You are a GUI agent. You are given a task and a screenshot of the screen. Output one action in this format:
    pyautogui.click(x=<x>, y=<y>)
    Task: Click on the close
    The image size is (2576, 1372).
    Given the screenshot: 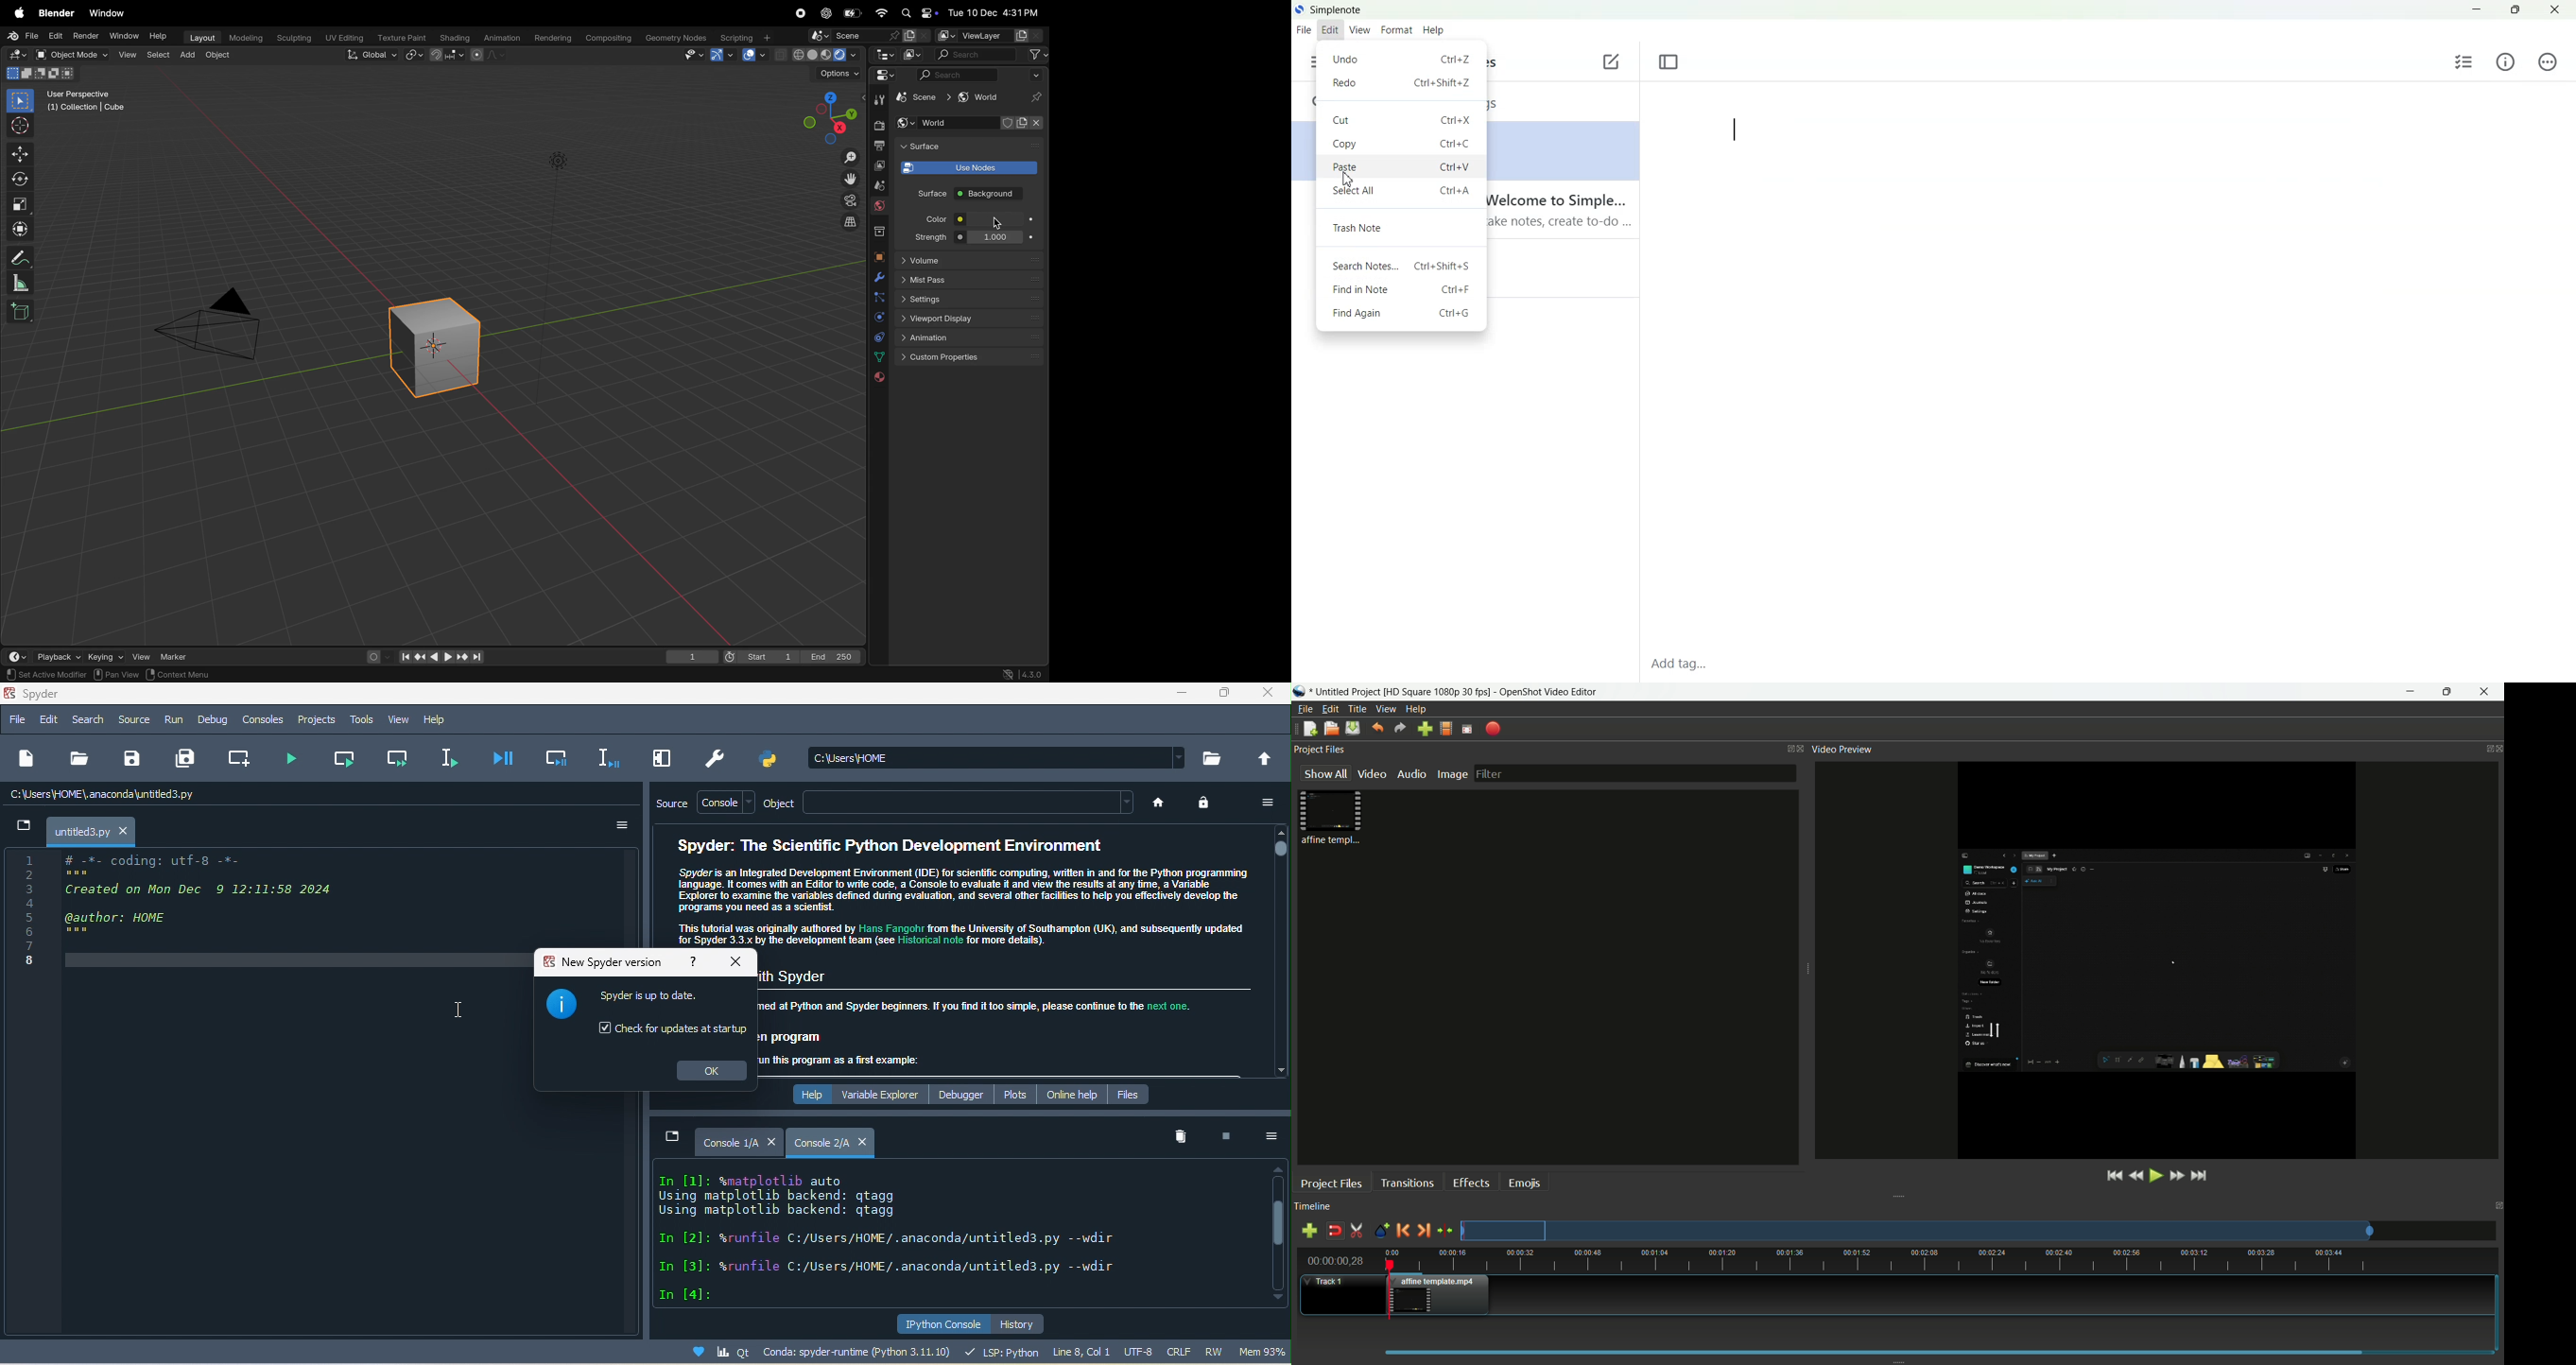 What is the action you would take?
    pyautogui.click(x=737, y=962)
    